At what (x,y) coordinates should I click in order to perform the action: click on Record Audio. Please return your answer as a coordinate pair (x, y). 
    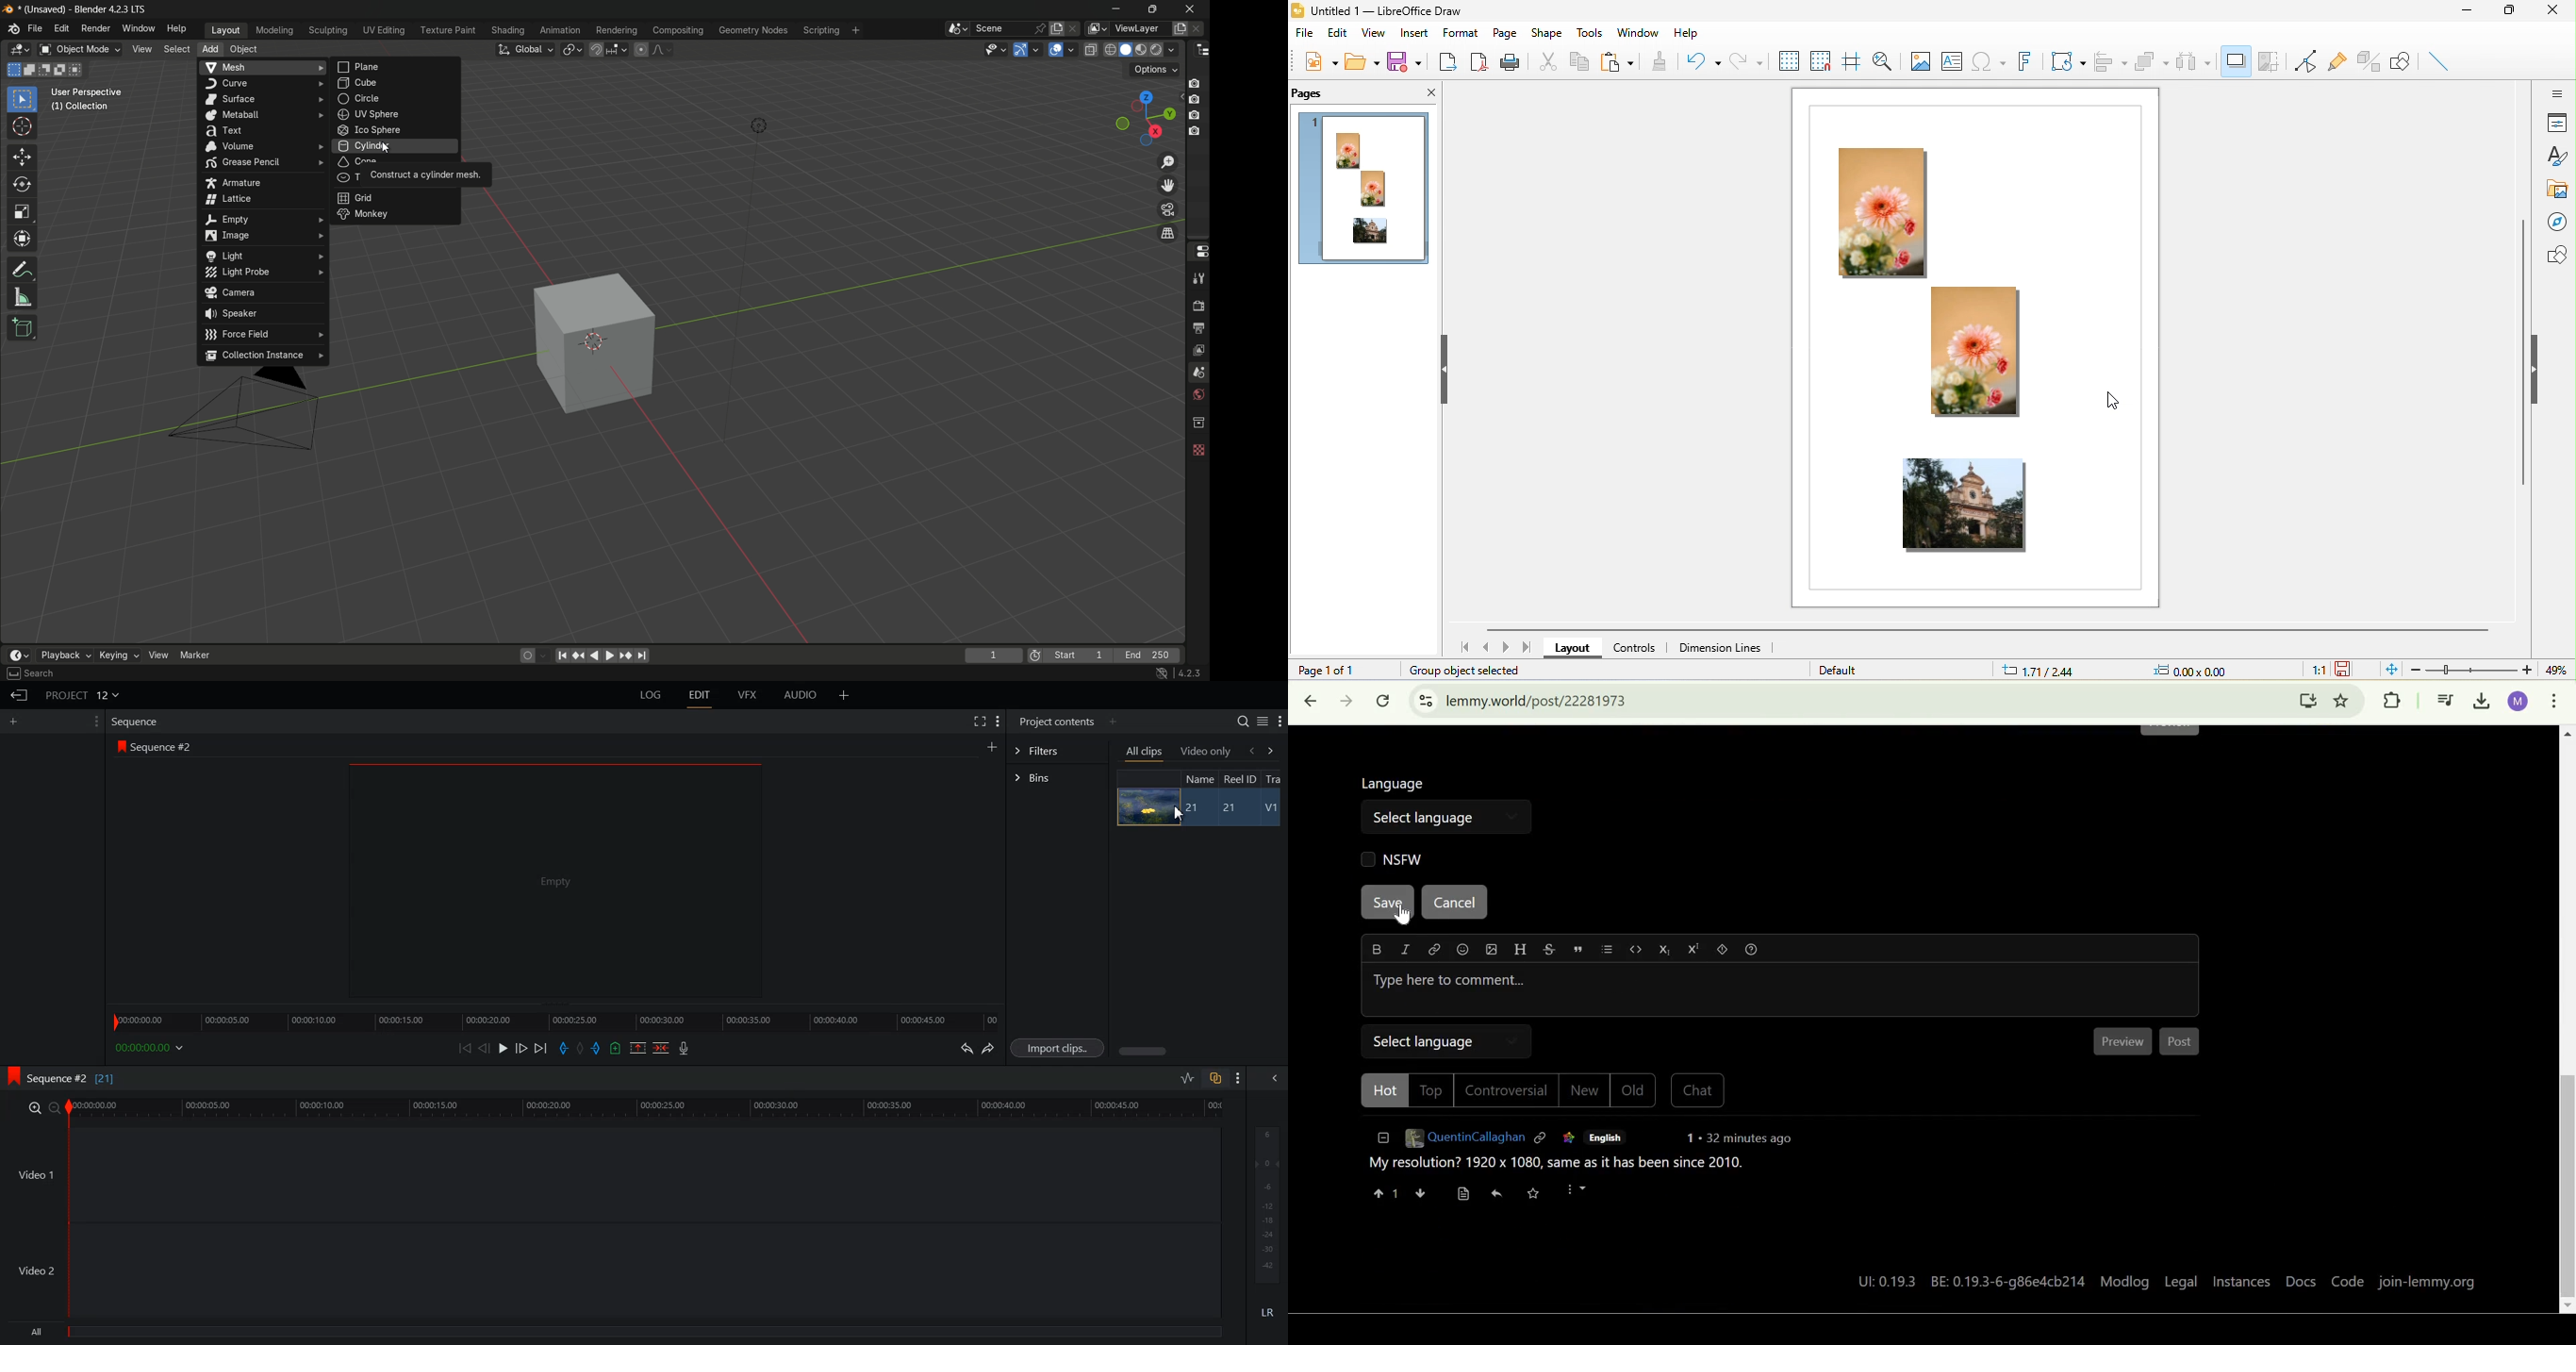
    Looking at the image, I should click on (682, 1048).